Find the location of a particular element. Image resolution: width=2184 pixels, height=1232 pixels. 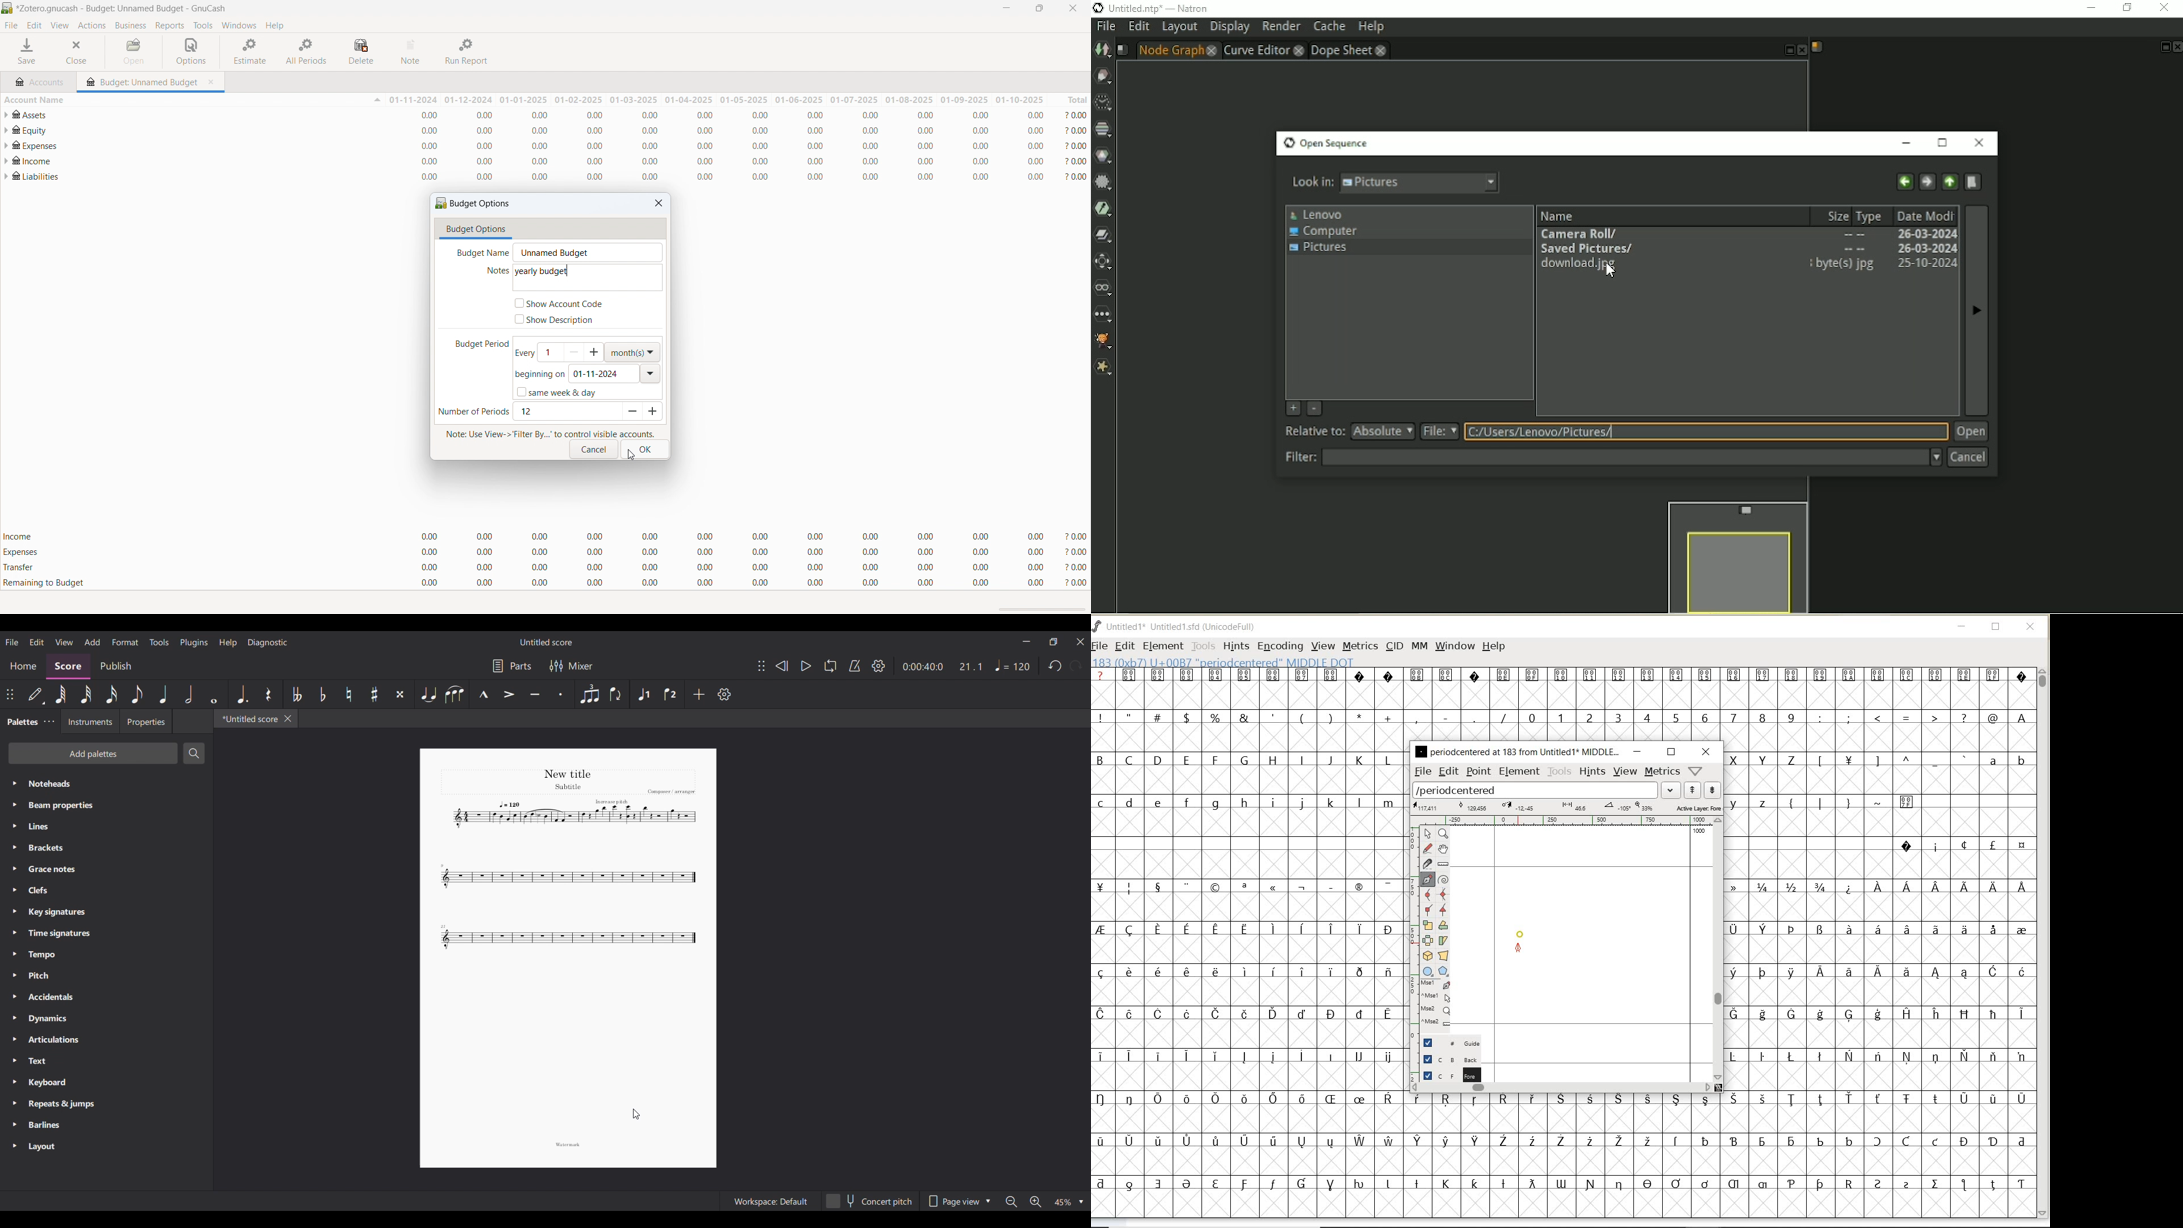

Add menu is located at coordinates (93, 642).